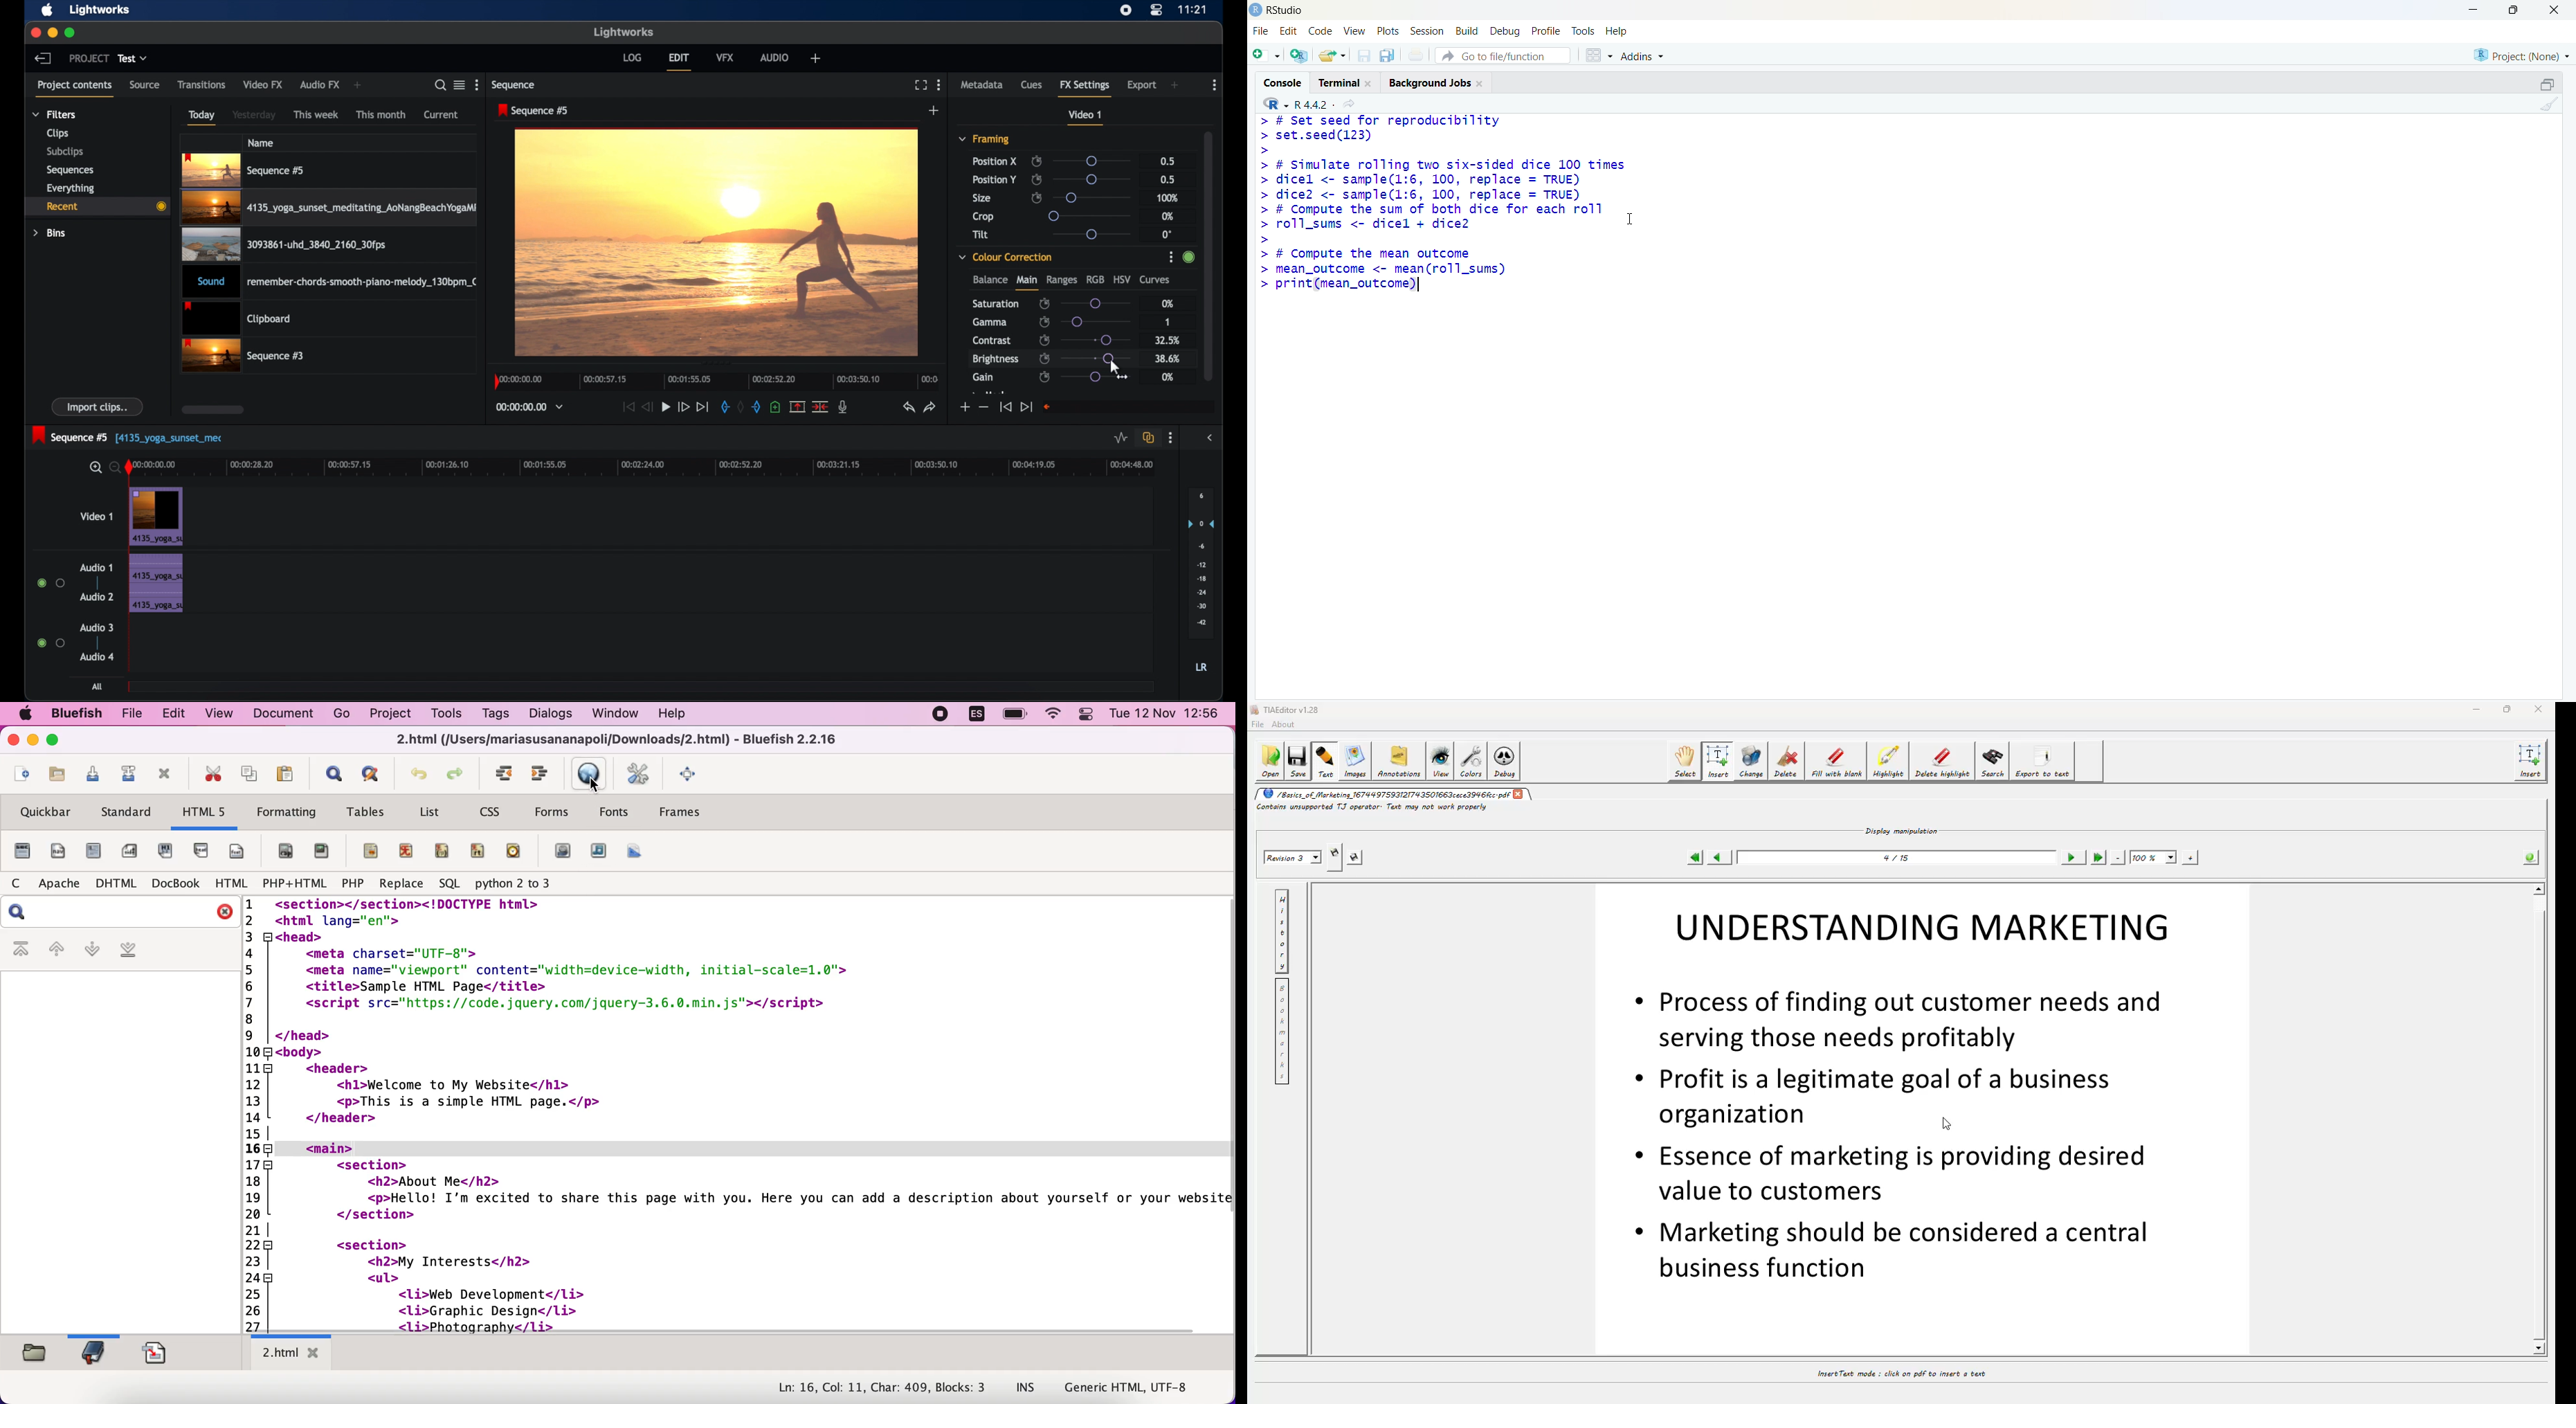 This screenshot has width=2576, height=1428. I want to click on copy, so click(249, 774).